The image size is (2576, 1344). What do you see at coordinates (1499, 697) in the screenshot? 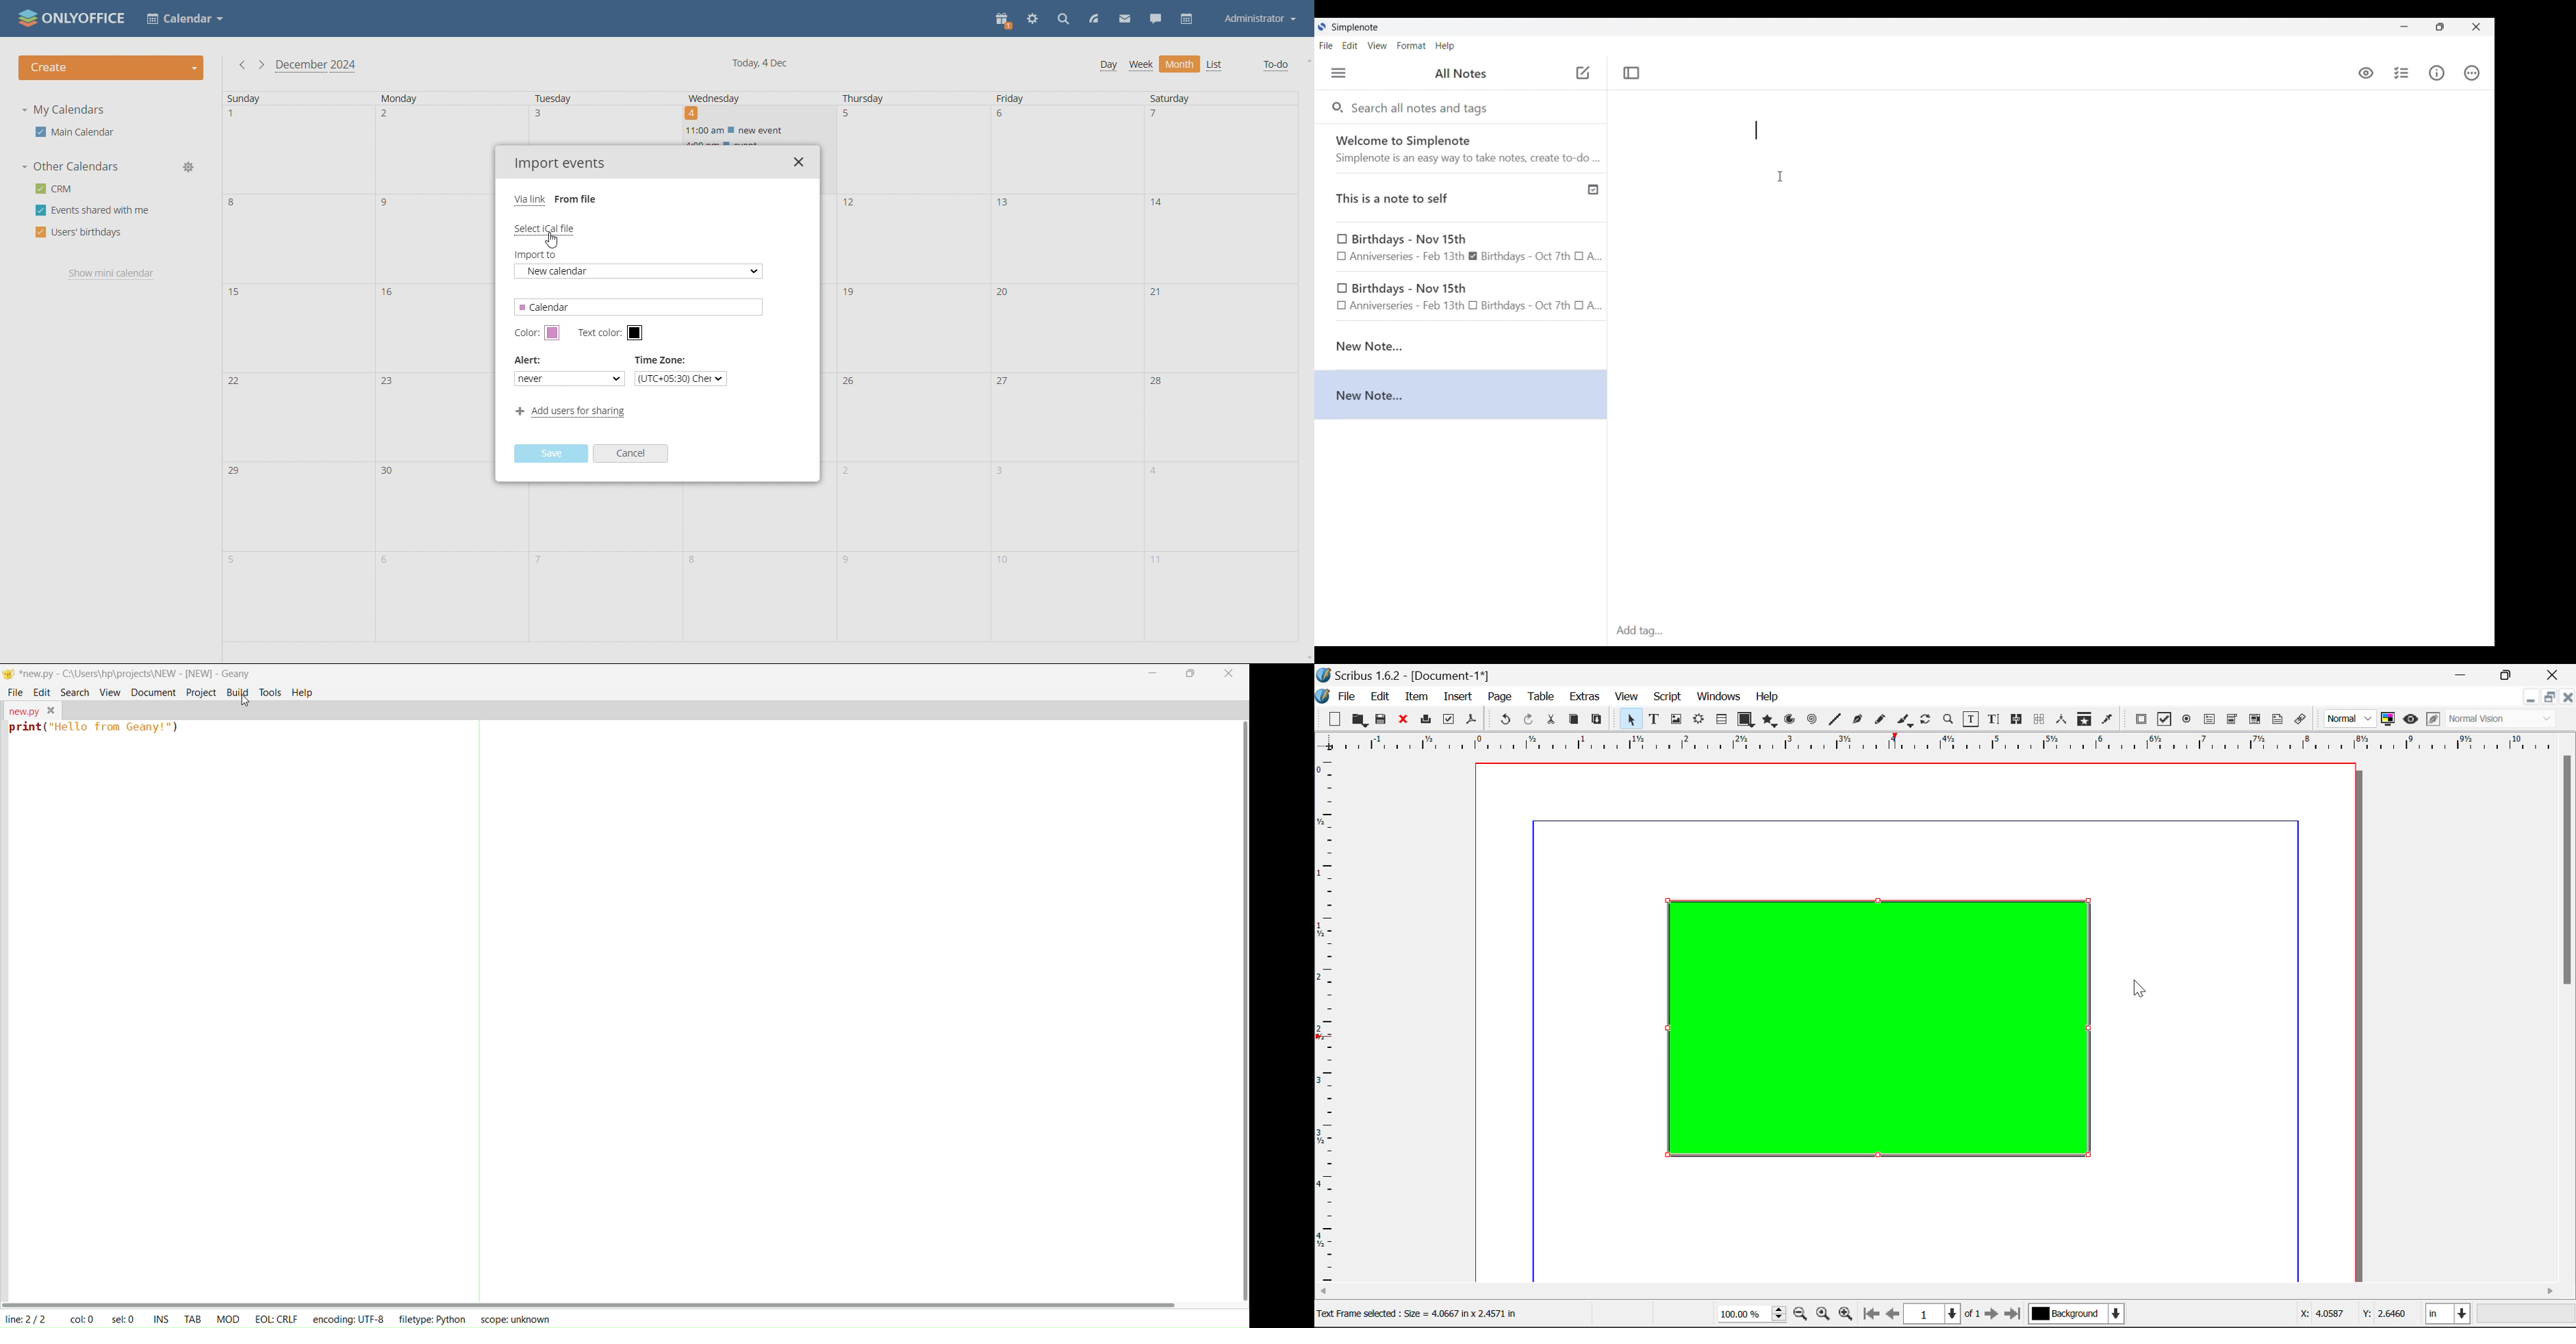
I see `Page` at bounding box center [1499, 697].